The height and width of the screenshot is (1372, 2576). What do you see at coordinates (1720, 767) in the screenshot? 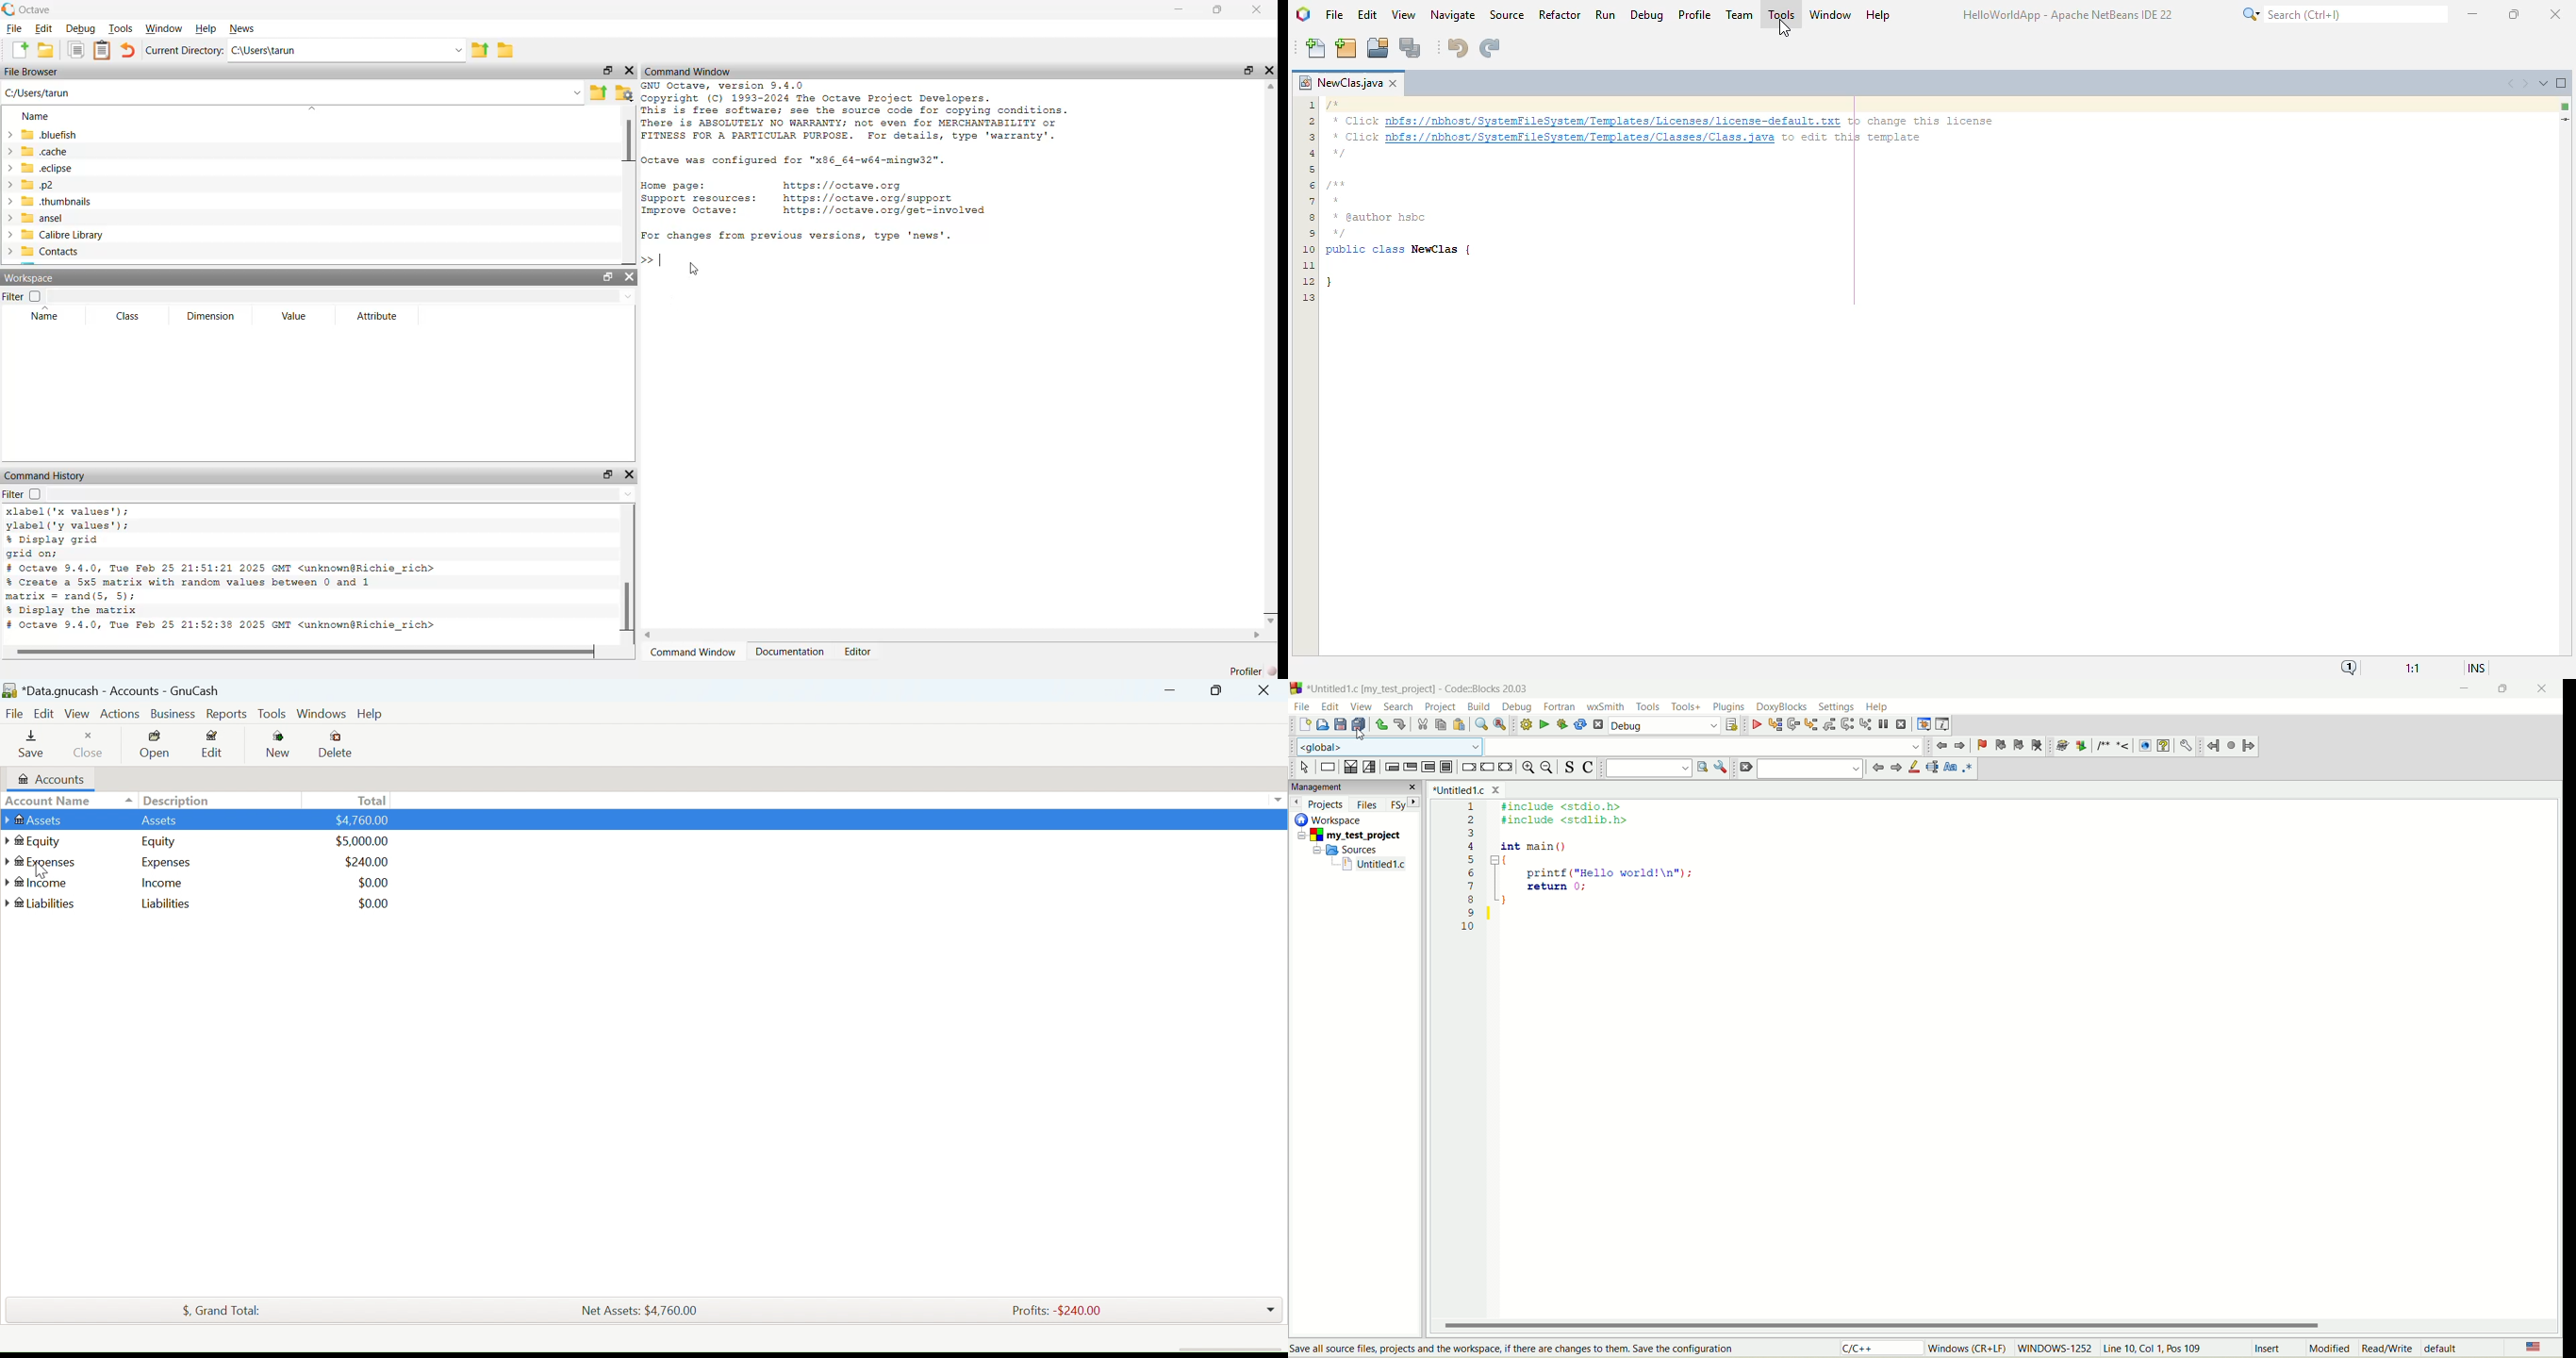
I see `options window` at bounding box center [1720, 767].